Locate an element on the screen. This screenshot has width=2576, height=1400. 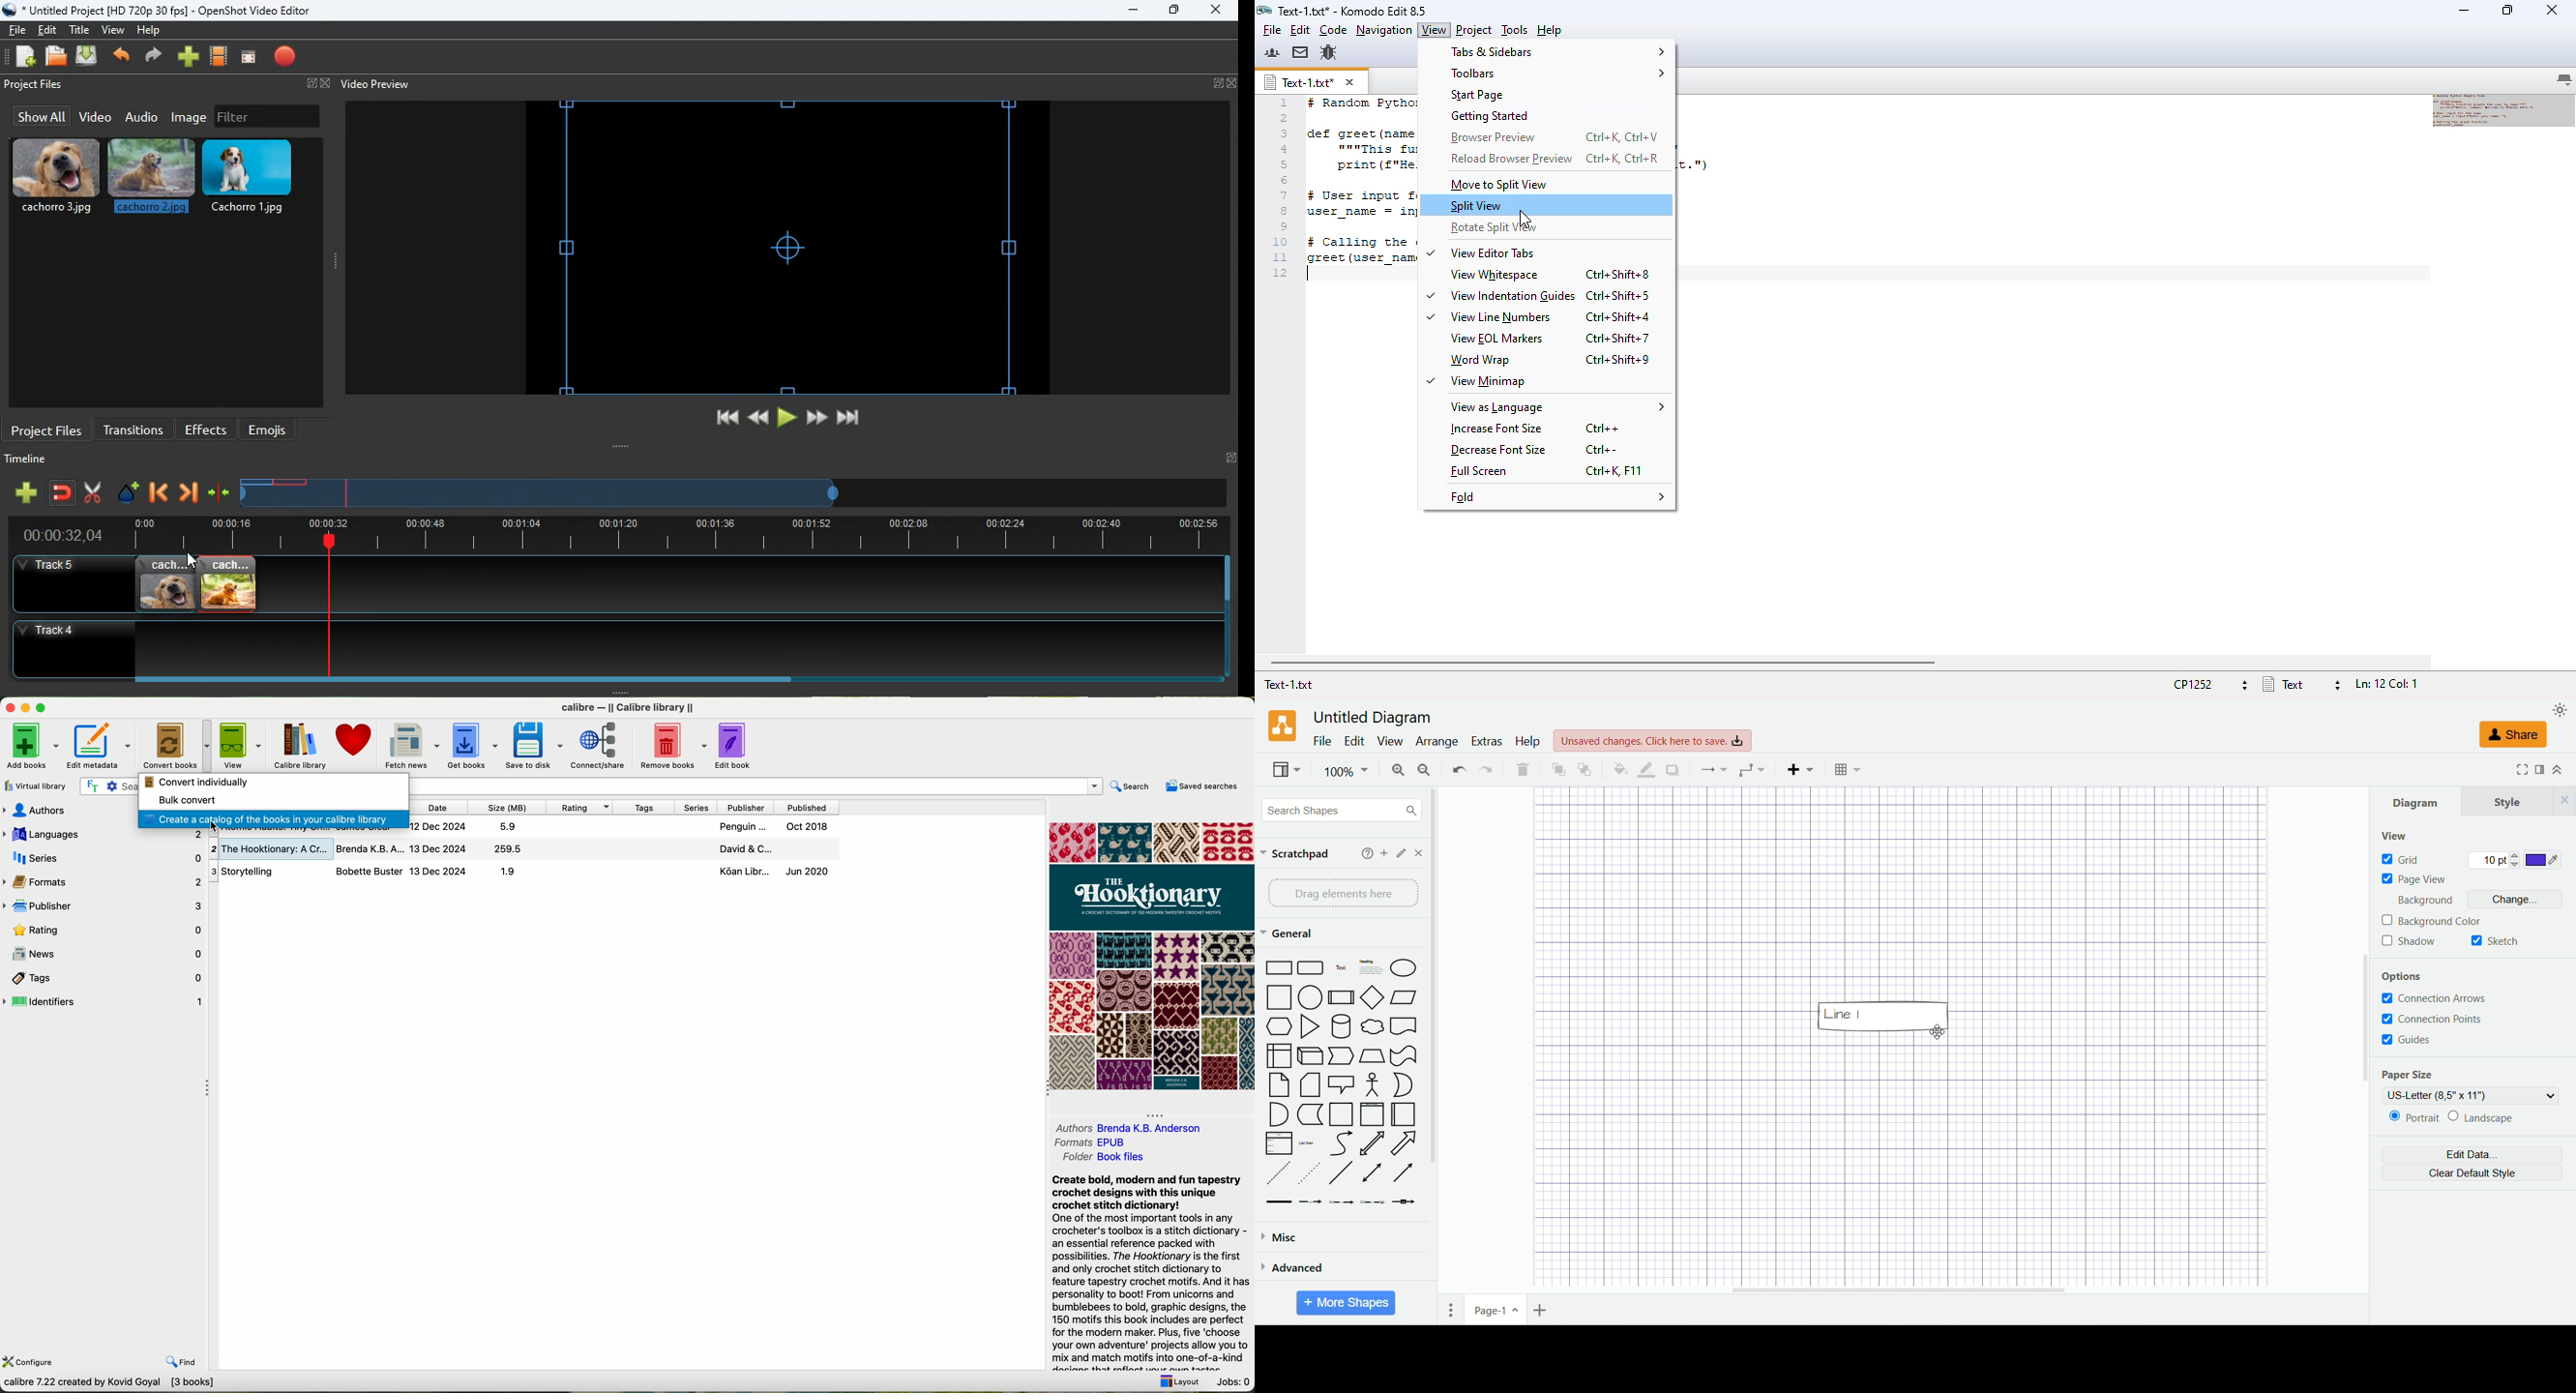
book cover preview is located at coordinates (1155, 956).